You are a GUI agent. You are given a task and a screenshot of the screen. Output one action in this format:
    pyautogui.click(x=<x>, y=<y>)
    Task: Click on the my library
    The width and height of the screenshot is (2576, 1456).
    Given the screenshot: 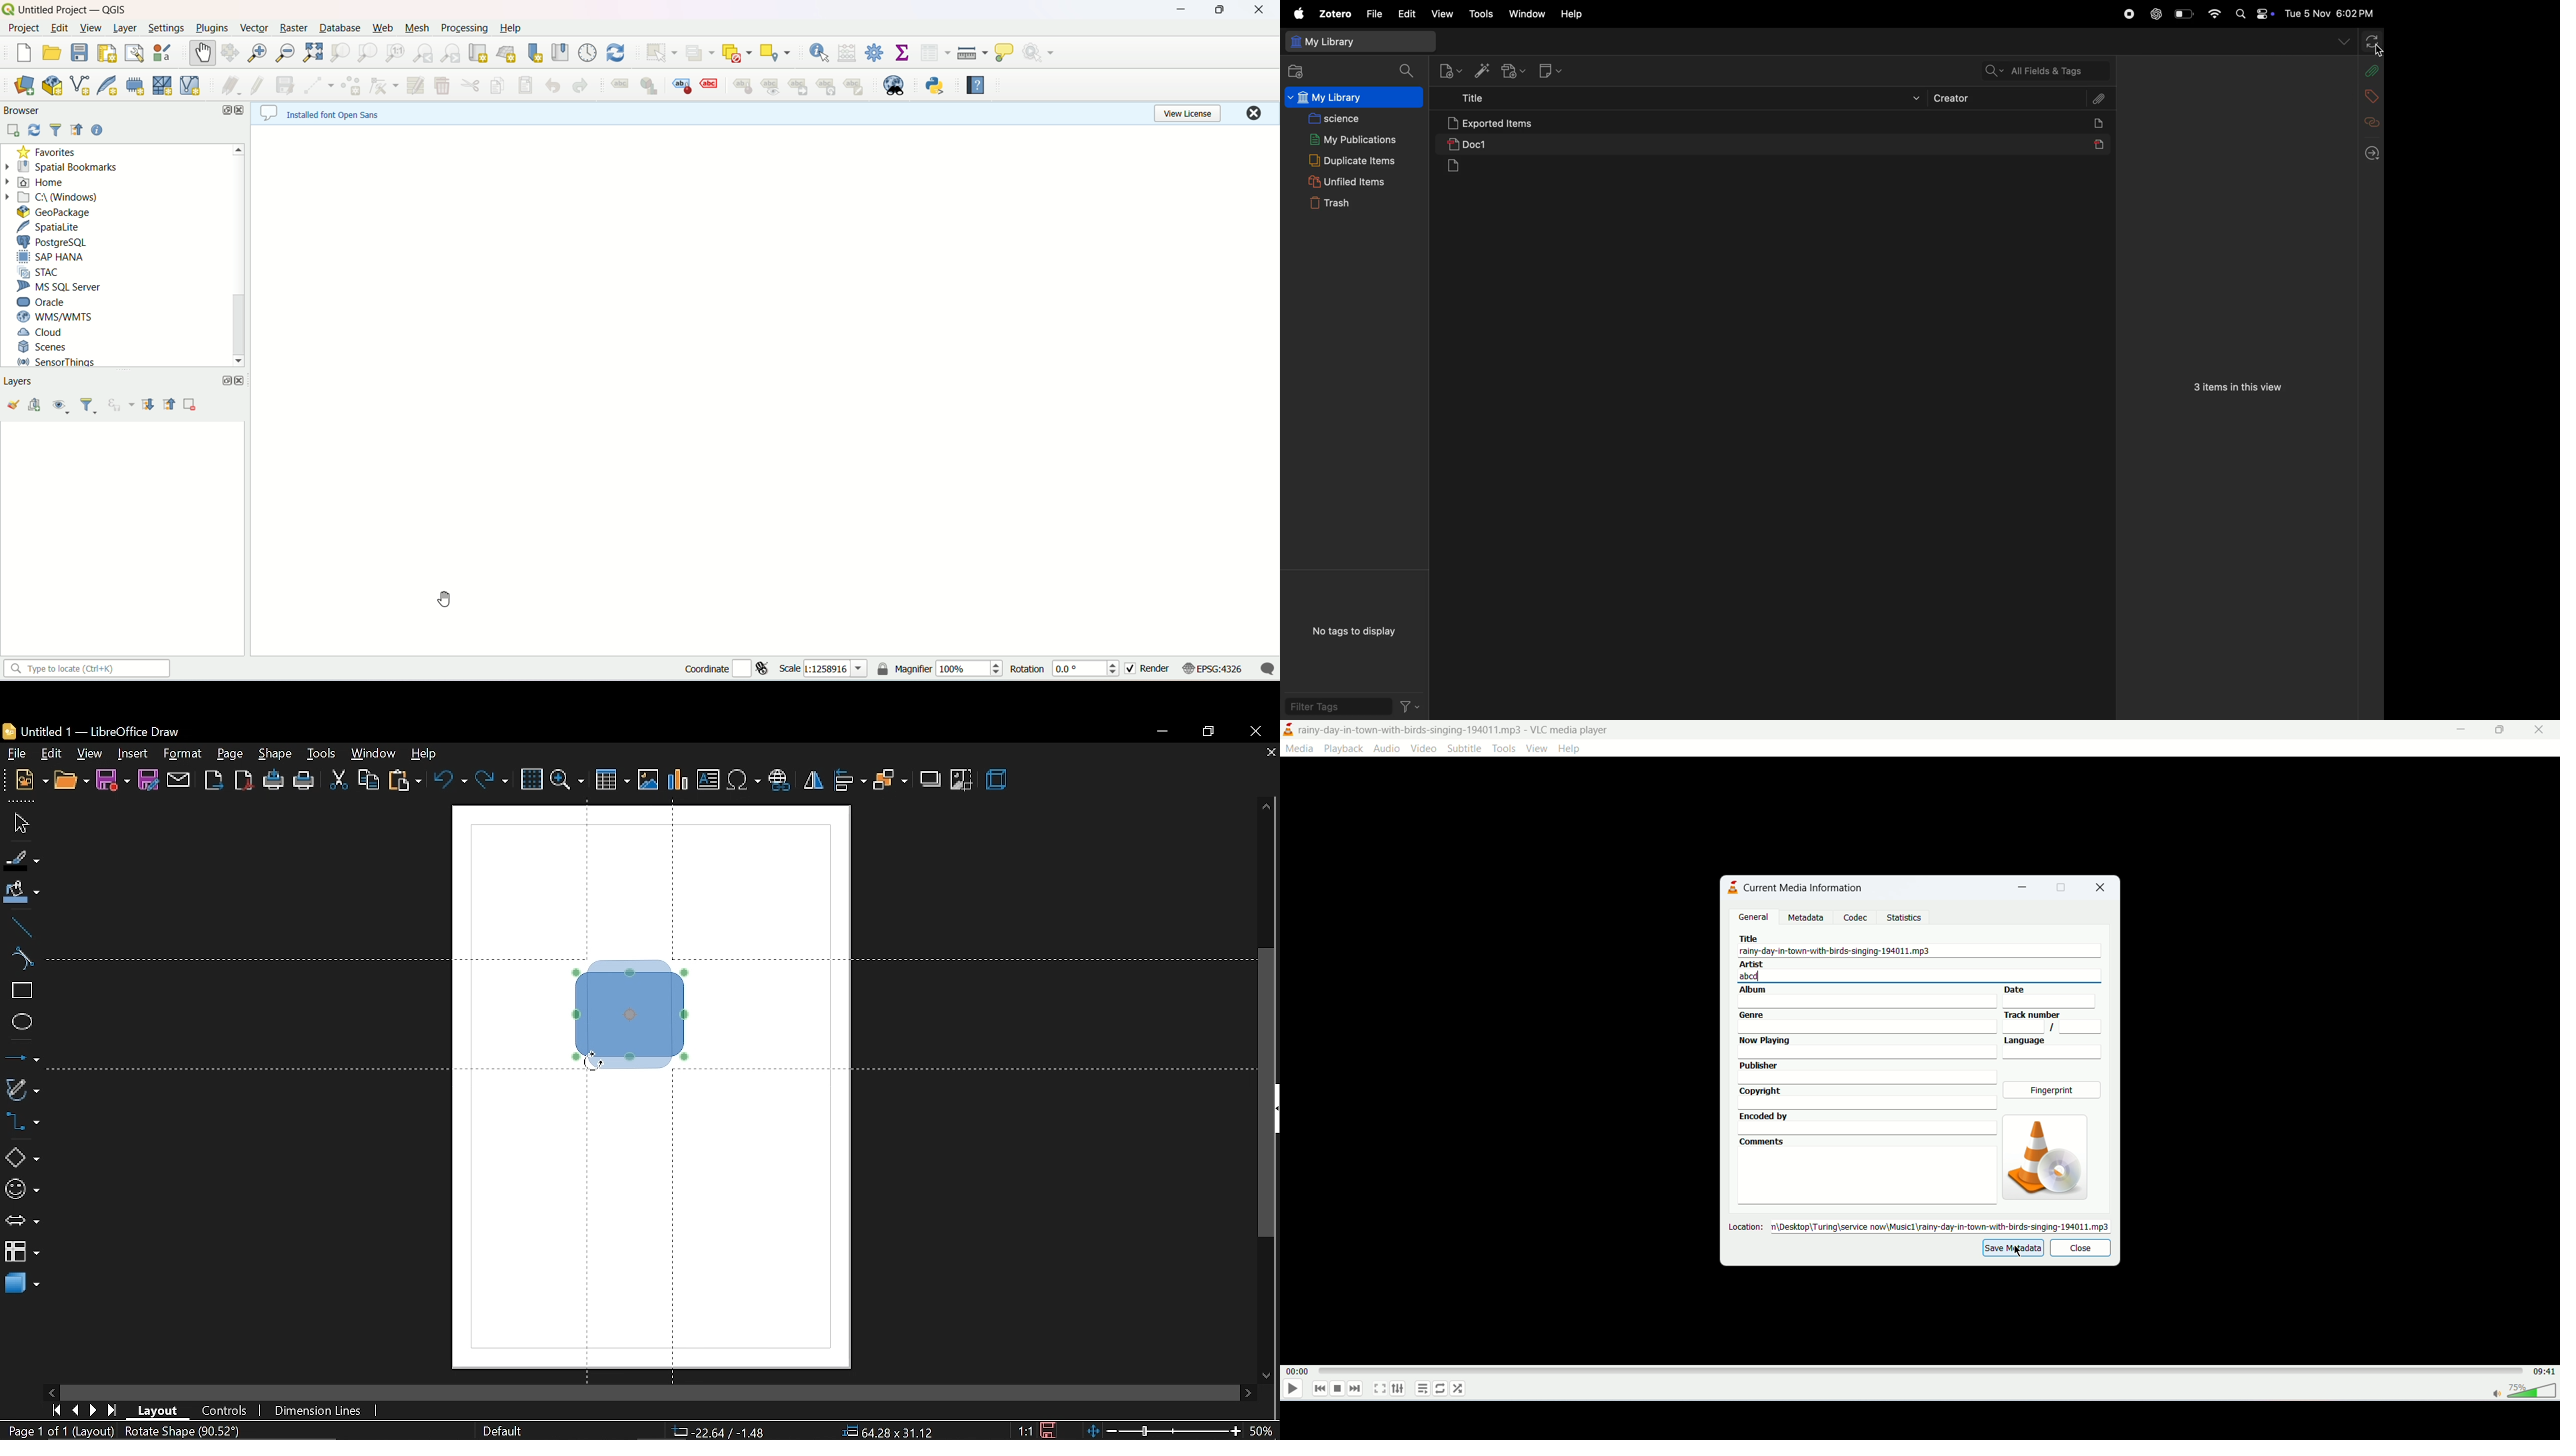 What is the action you would take?
    pyautogui.click(x=1355, y=43)
    